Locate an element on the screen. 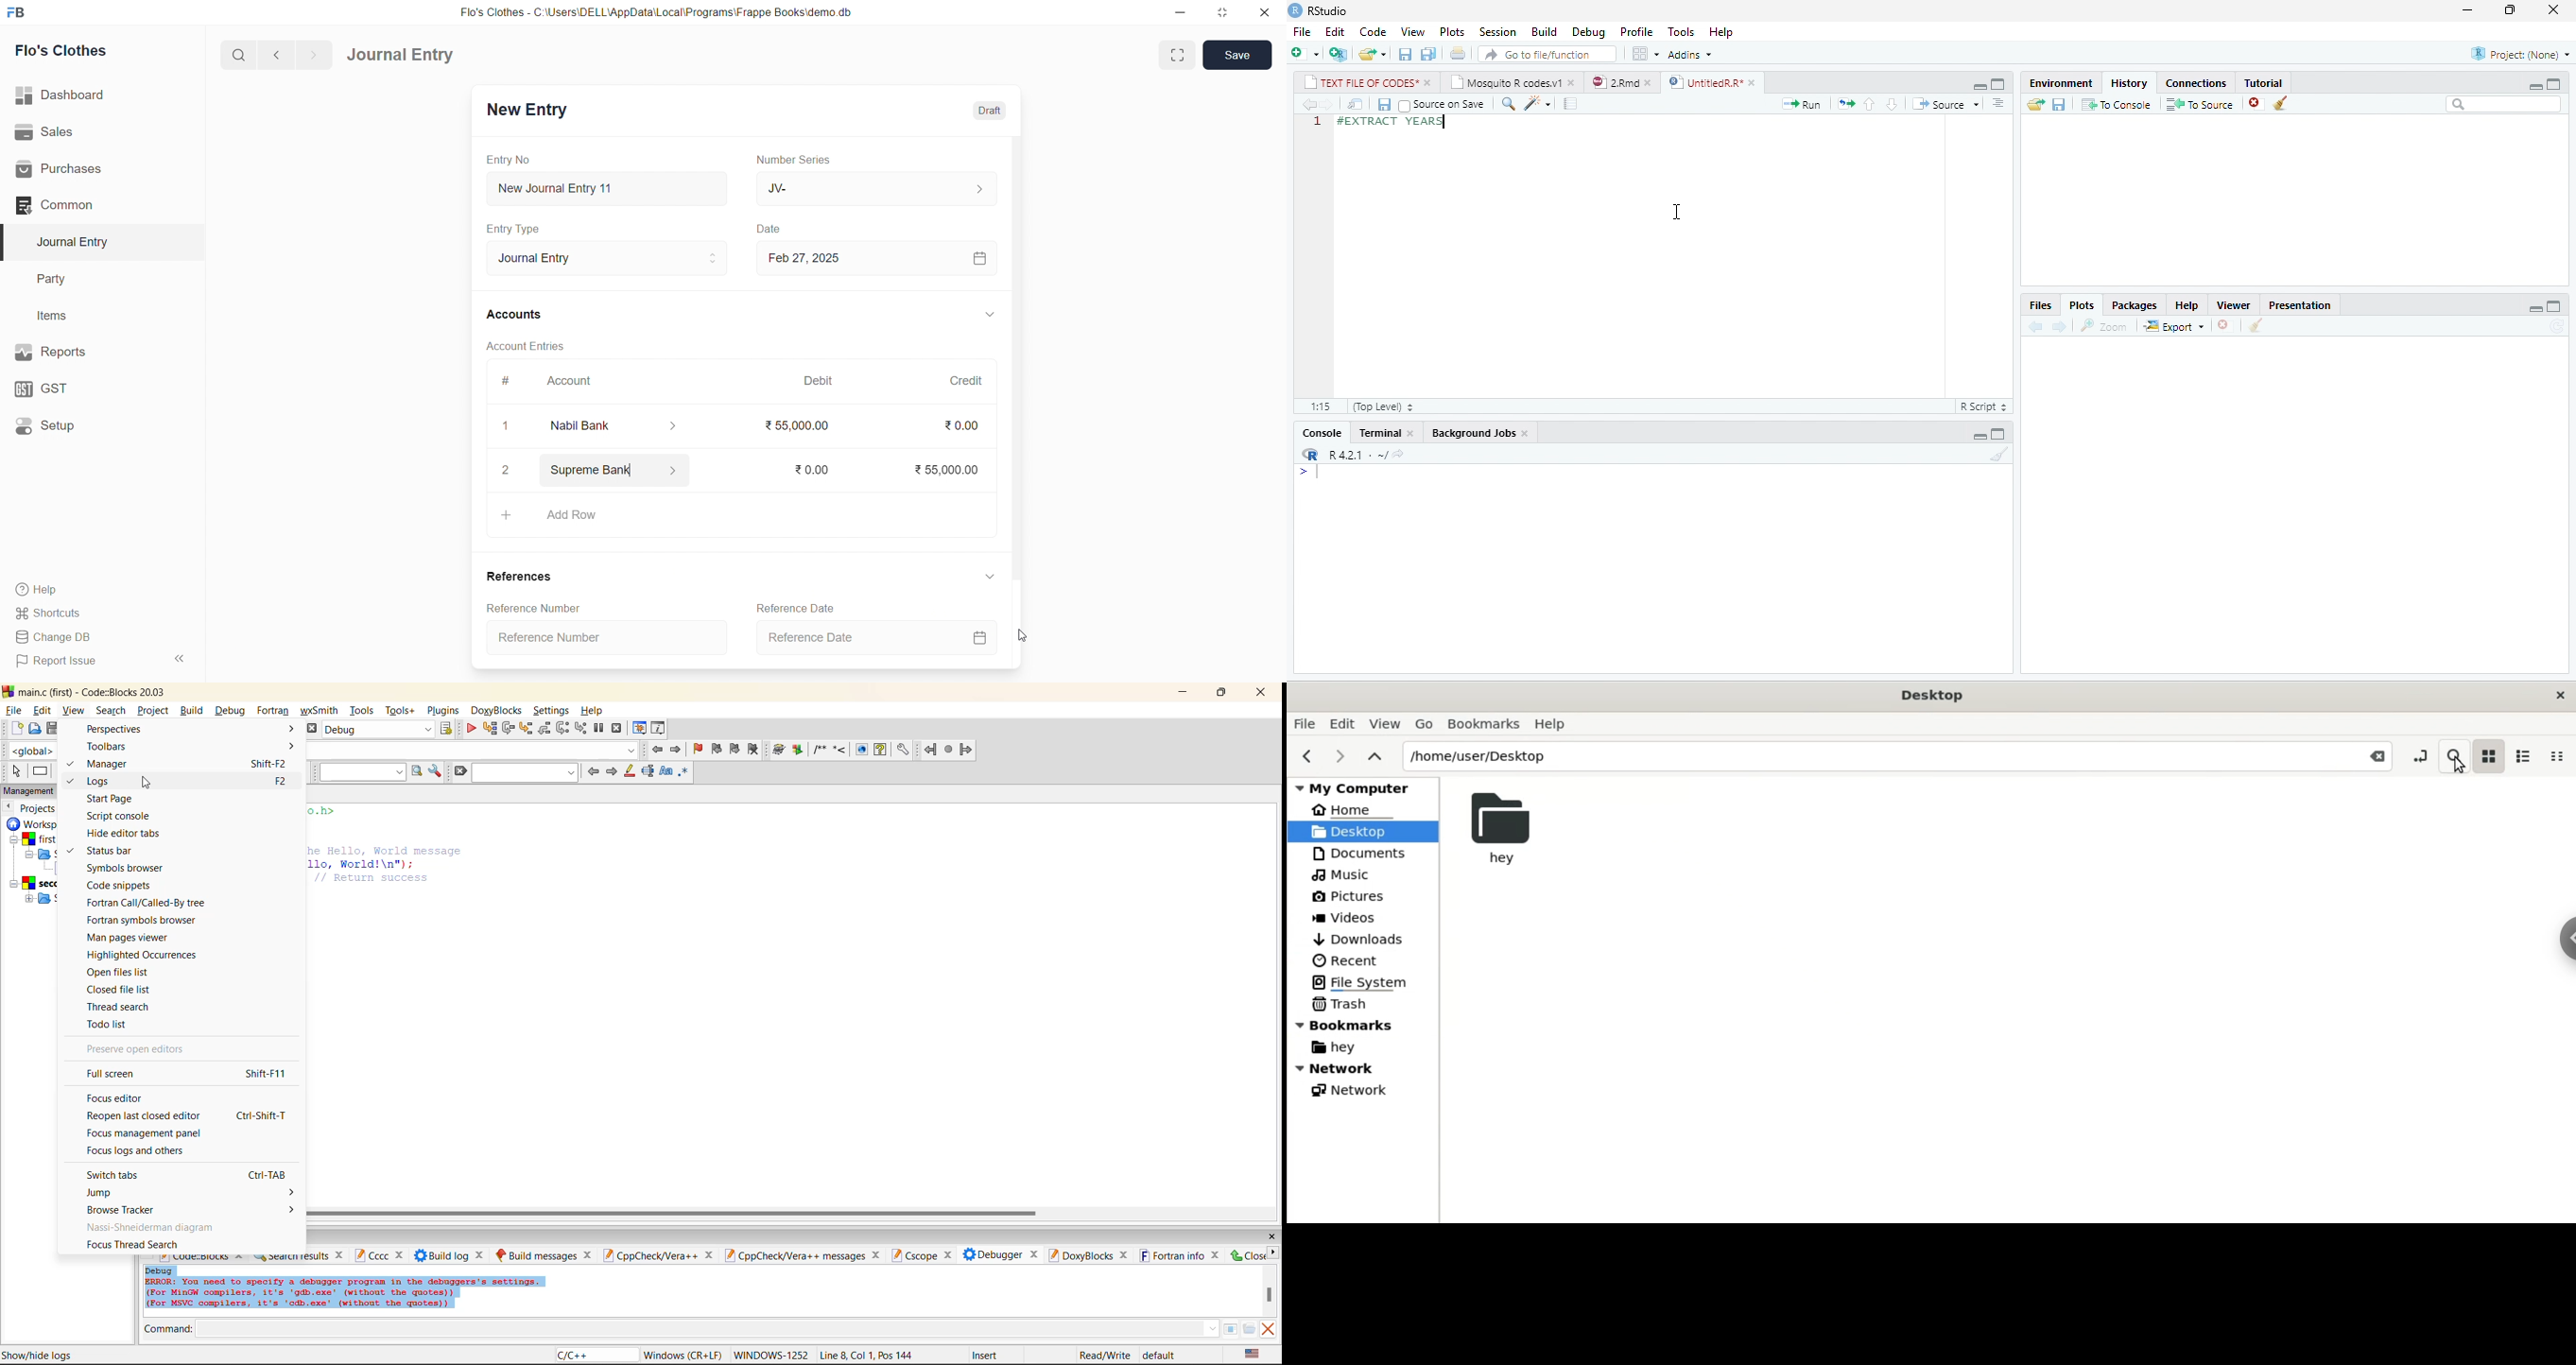 The width and height of the screenshot is (2576, 1372). previous is located at coordinates (9, 807).